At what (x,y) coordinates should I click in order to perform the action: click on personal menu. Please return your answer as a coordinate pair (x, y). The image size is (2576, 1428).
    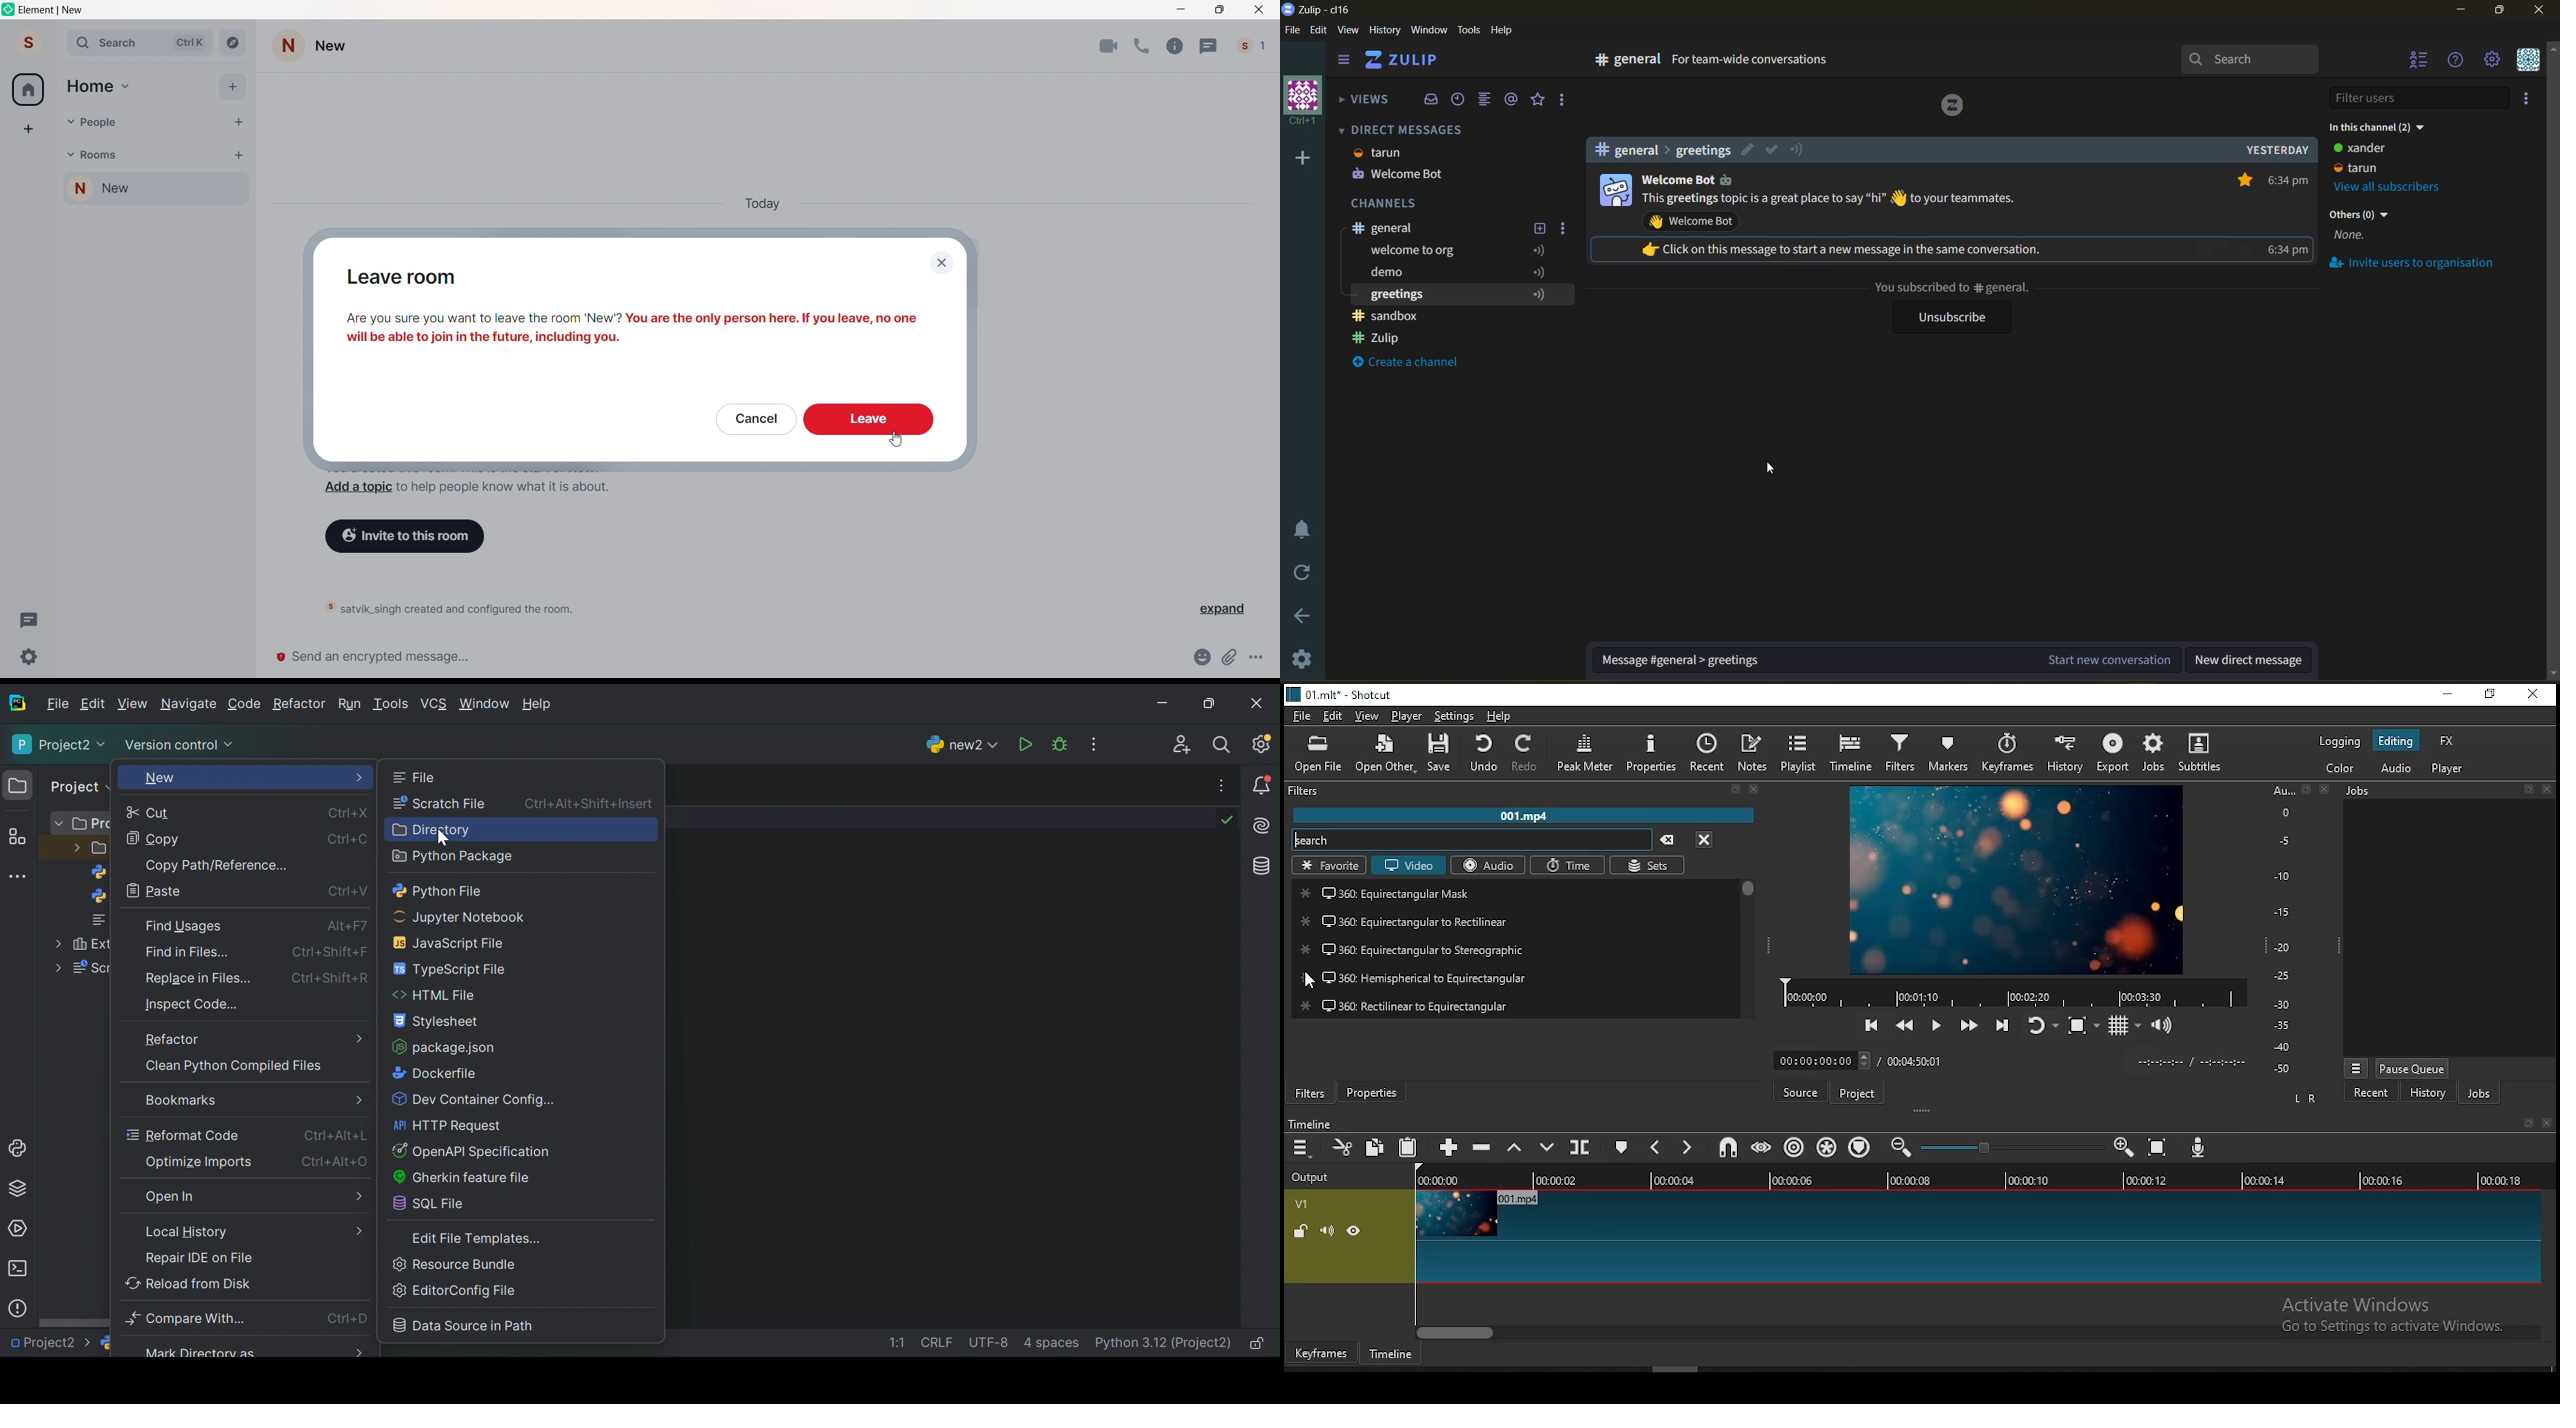
    Looking at the image, I should click on (2532, 61).